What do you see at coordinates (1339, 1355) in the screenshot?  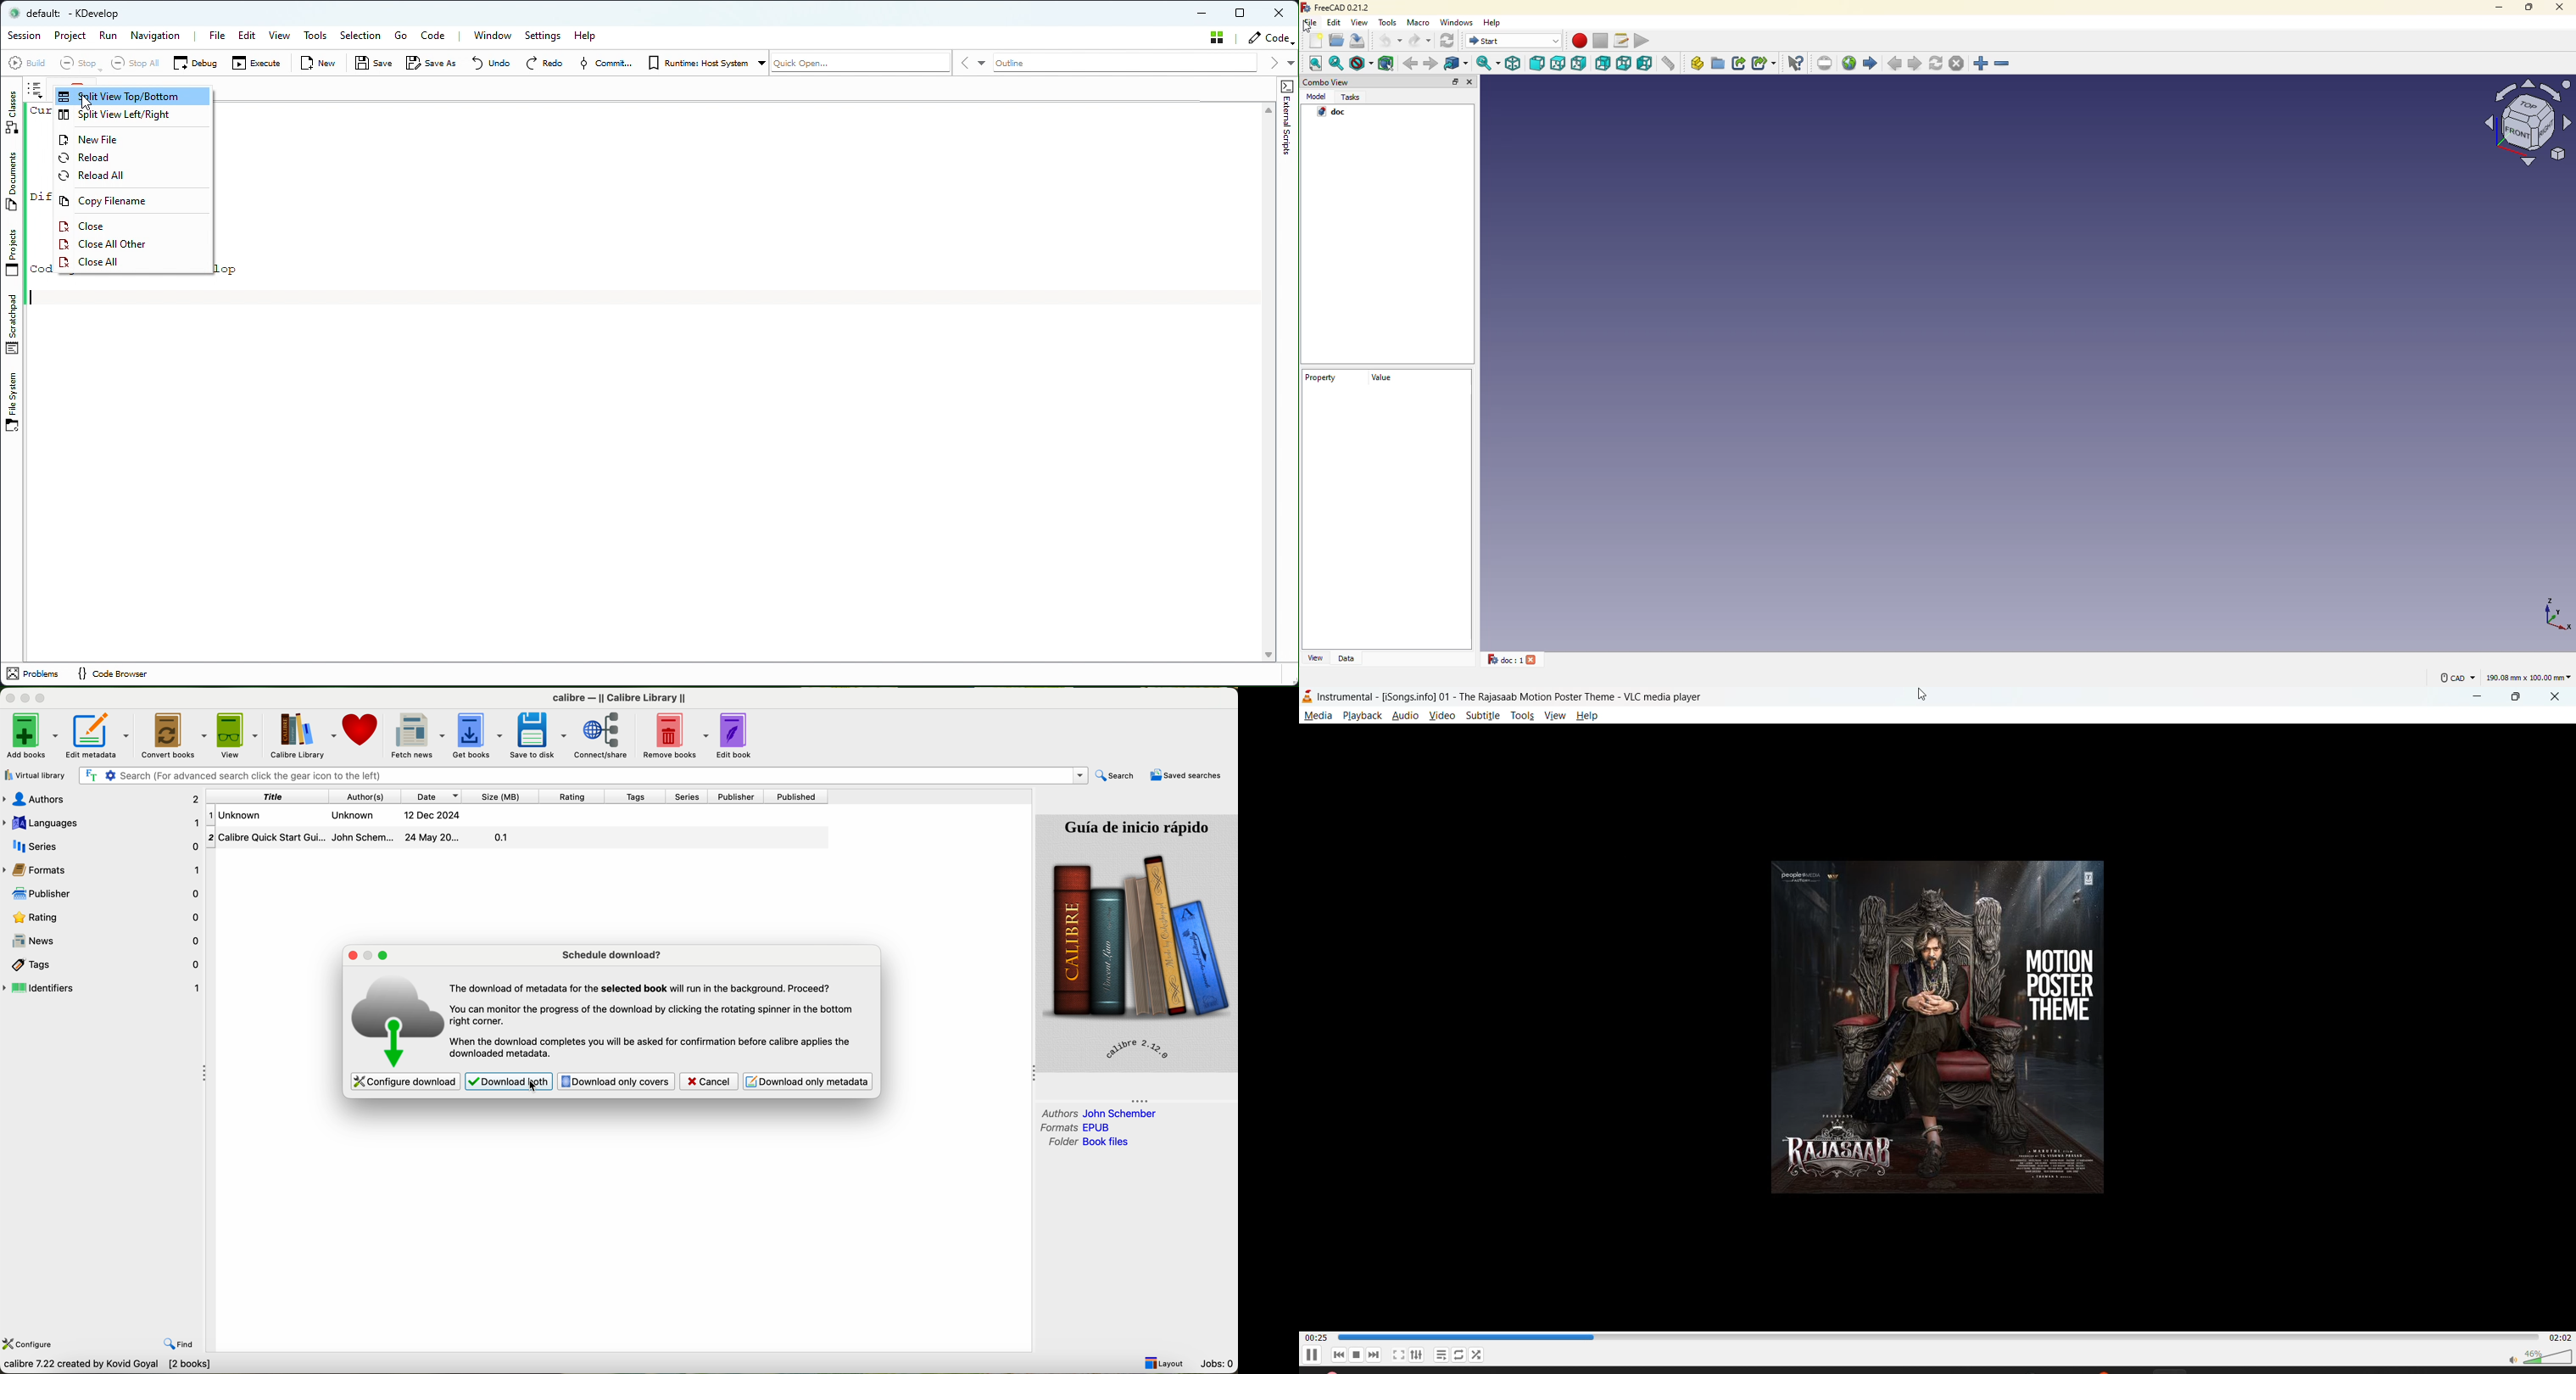 I see `previous` at bounding box center [1339, 1355].